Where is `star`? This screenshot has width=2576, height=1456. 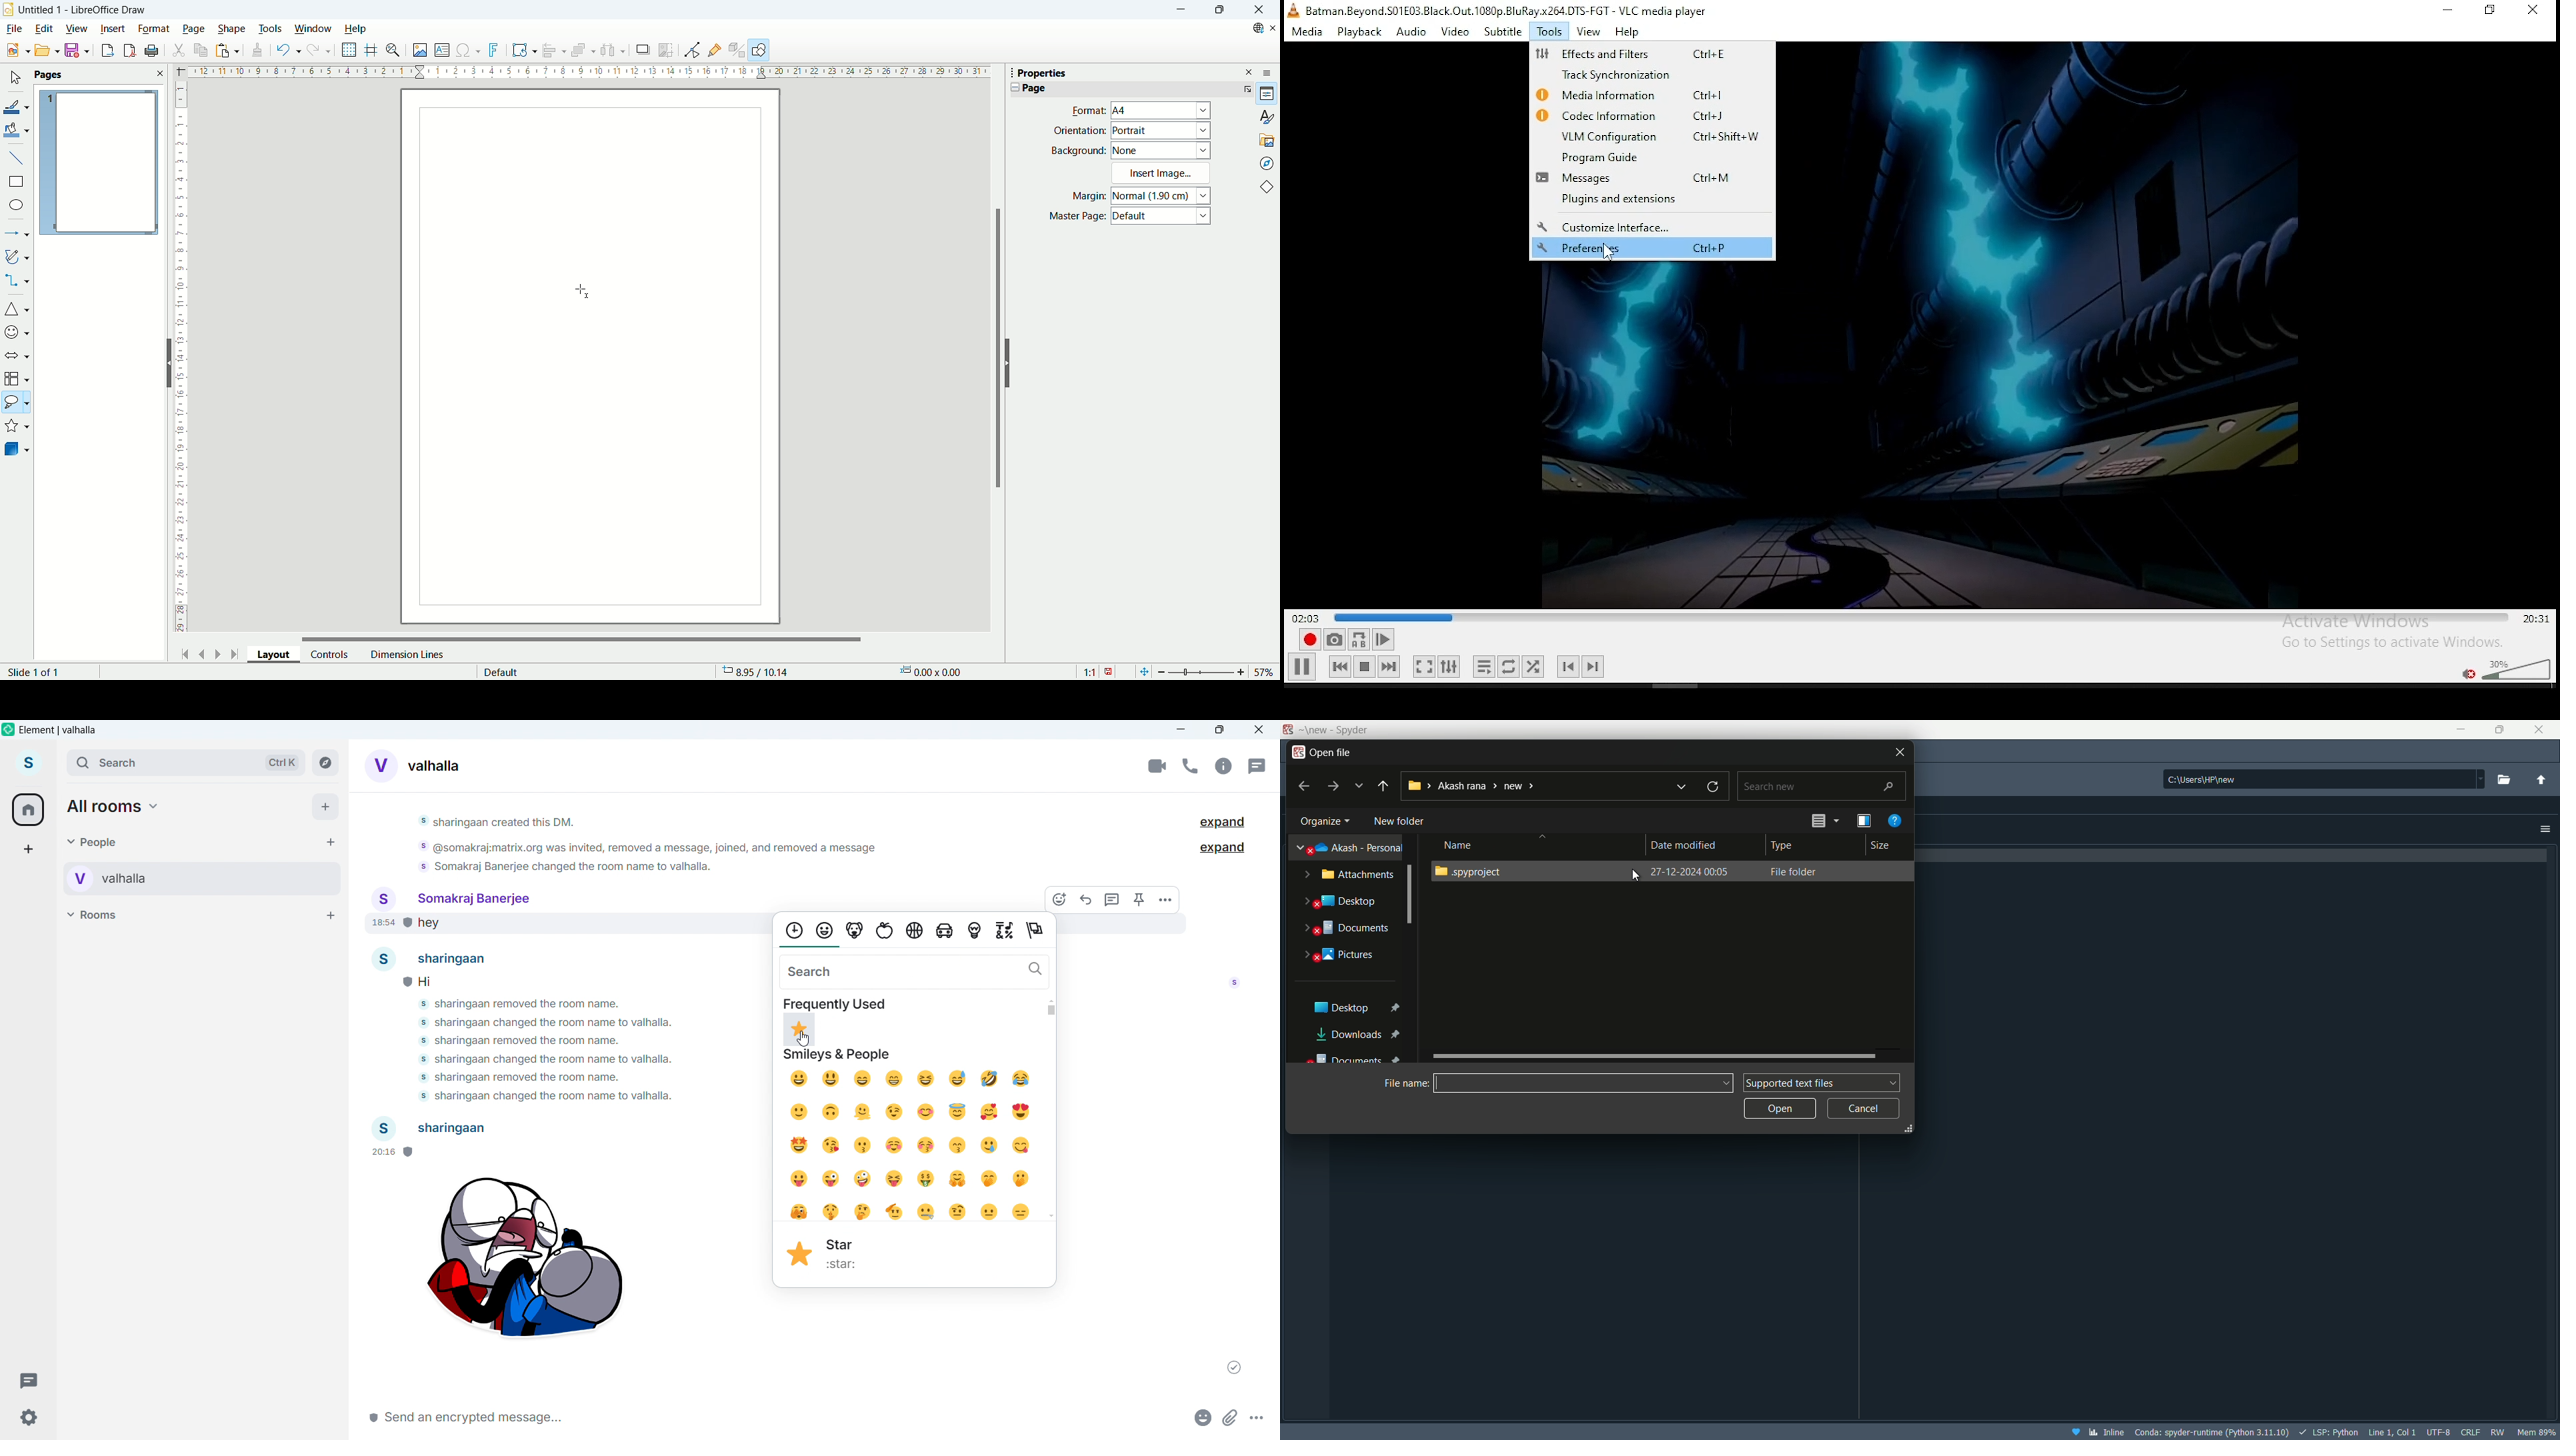
star is located at coordinates (843, 1243).